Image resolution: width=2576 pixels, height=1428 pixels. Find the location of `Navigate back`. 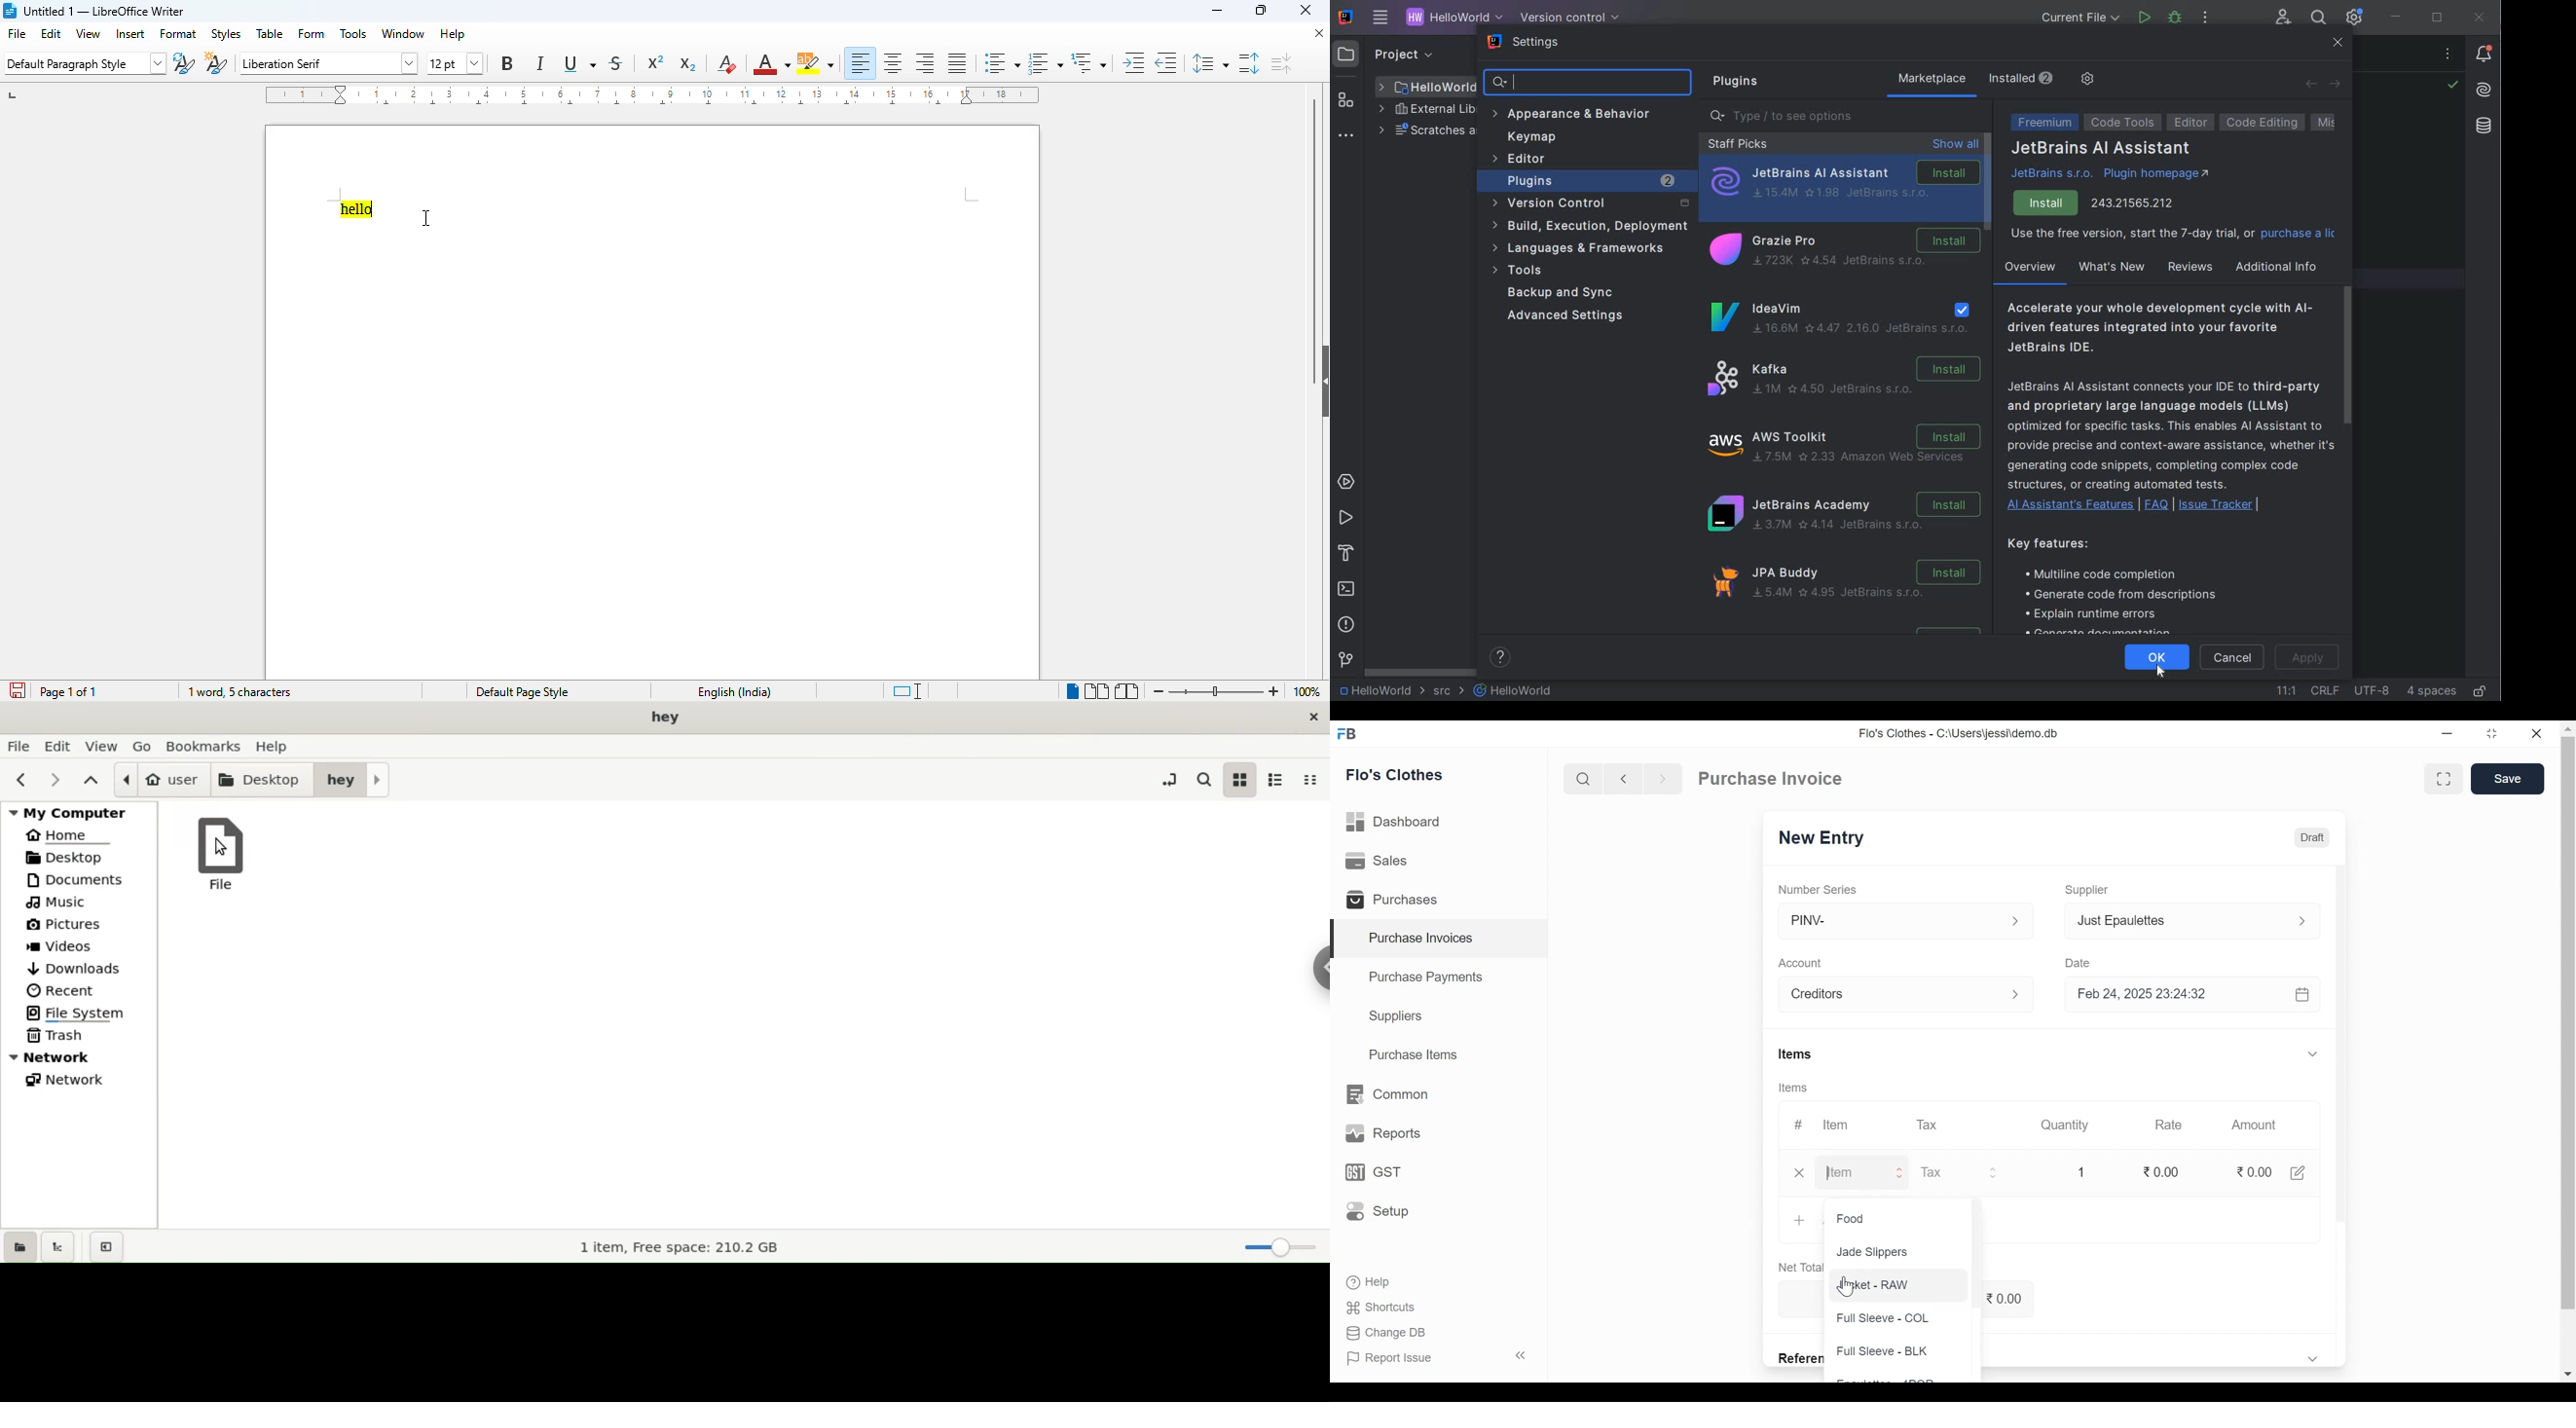

Navigate back is located at coordinates (1621, 779).